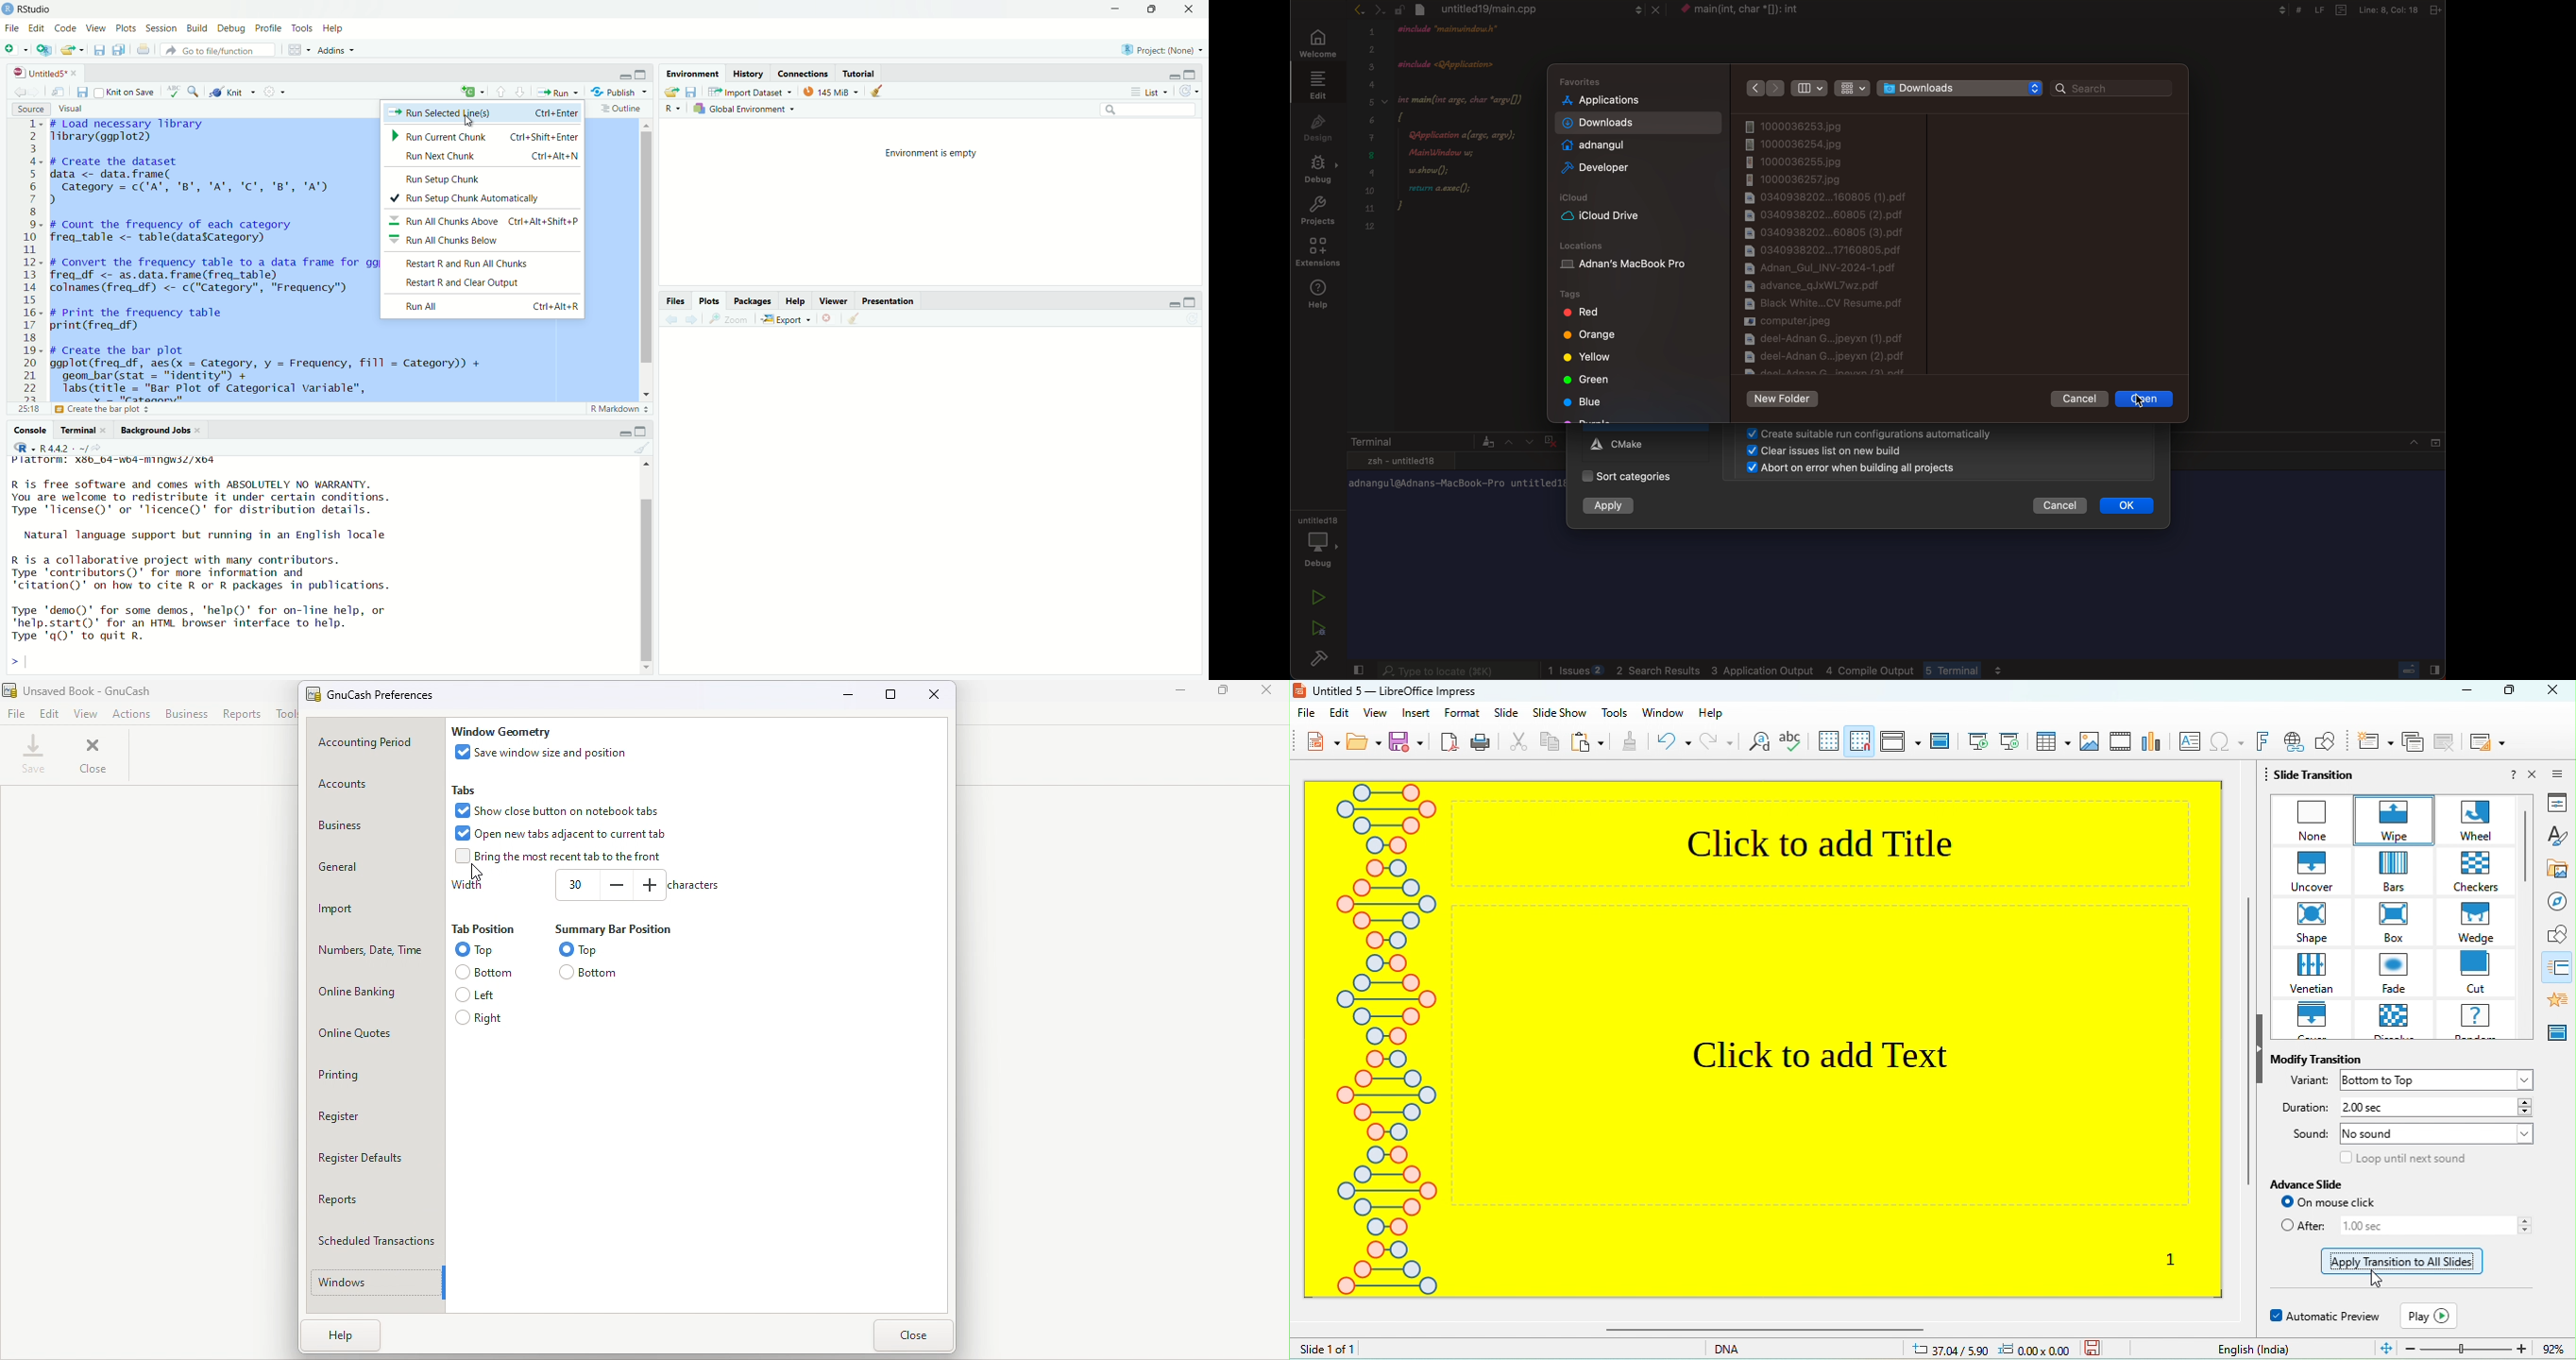 This screenshot has height=1372, width=2576. What do you see at coordinates (482, 137) in the screenshot?
I see `» Run Current Chunk ~~ Ctrl+Shift+Enter` at bounding box center [482, 137].